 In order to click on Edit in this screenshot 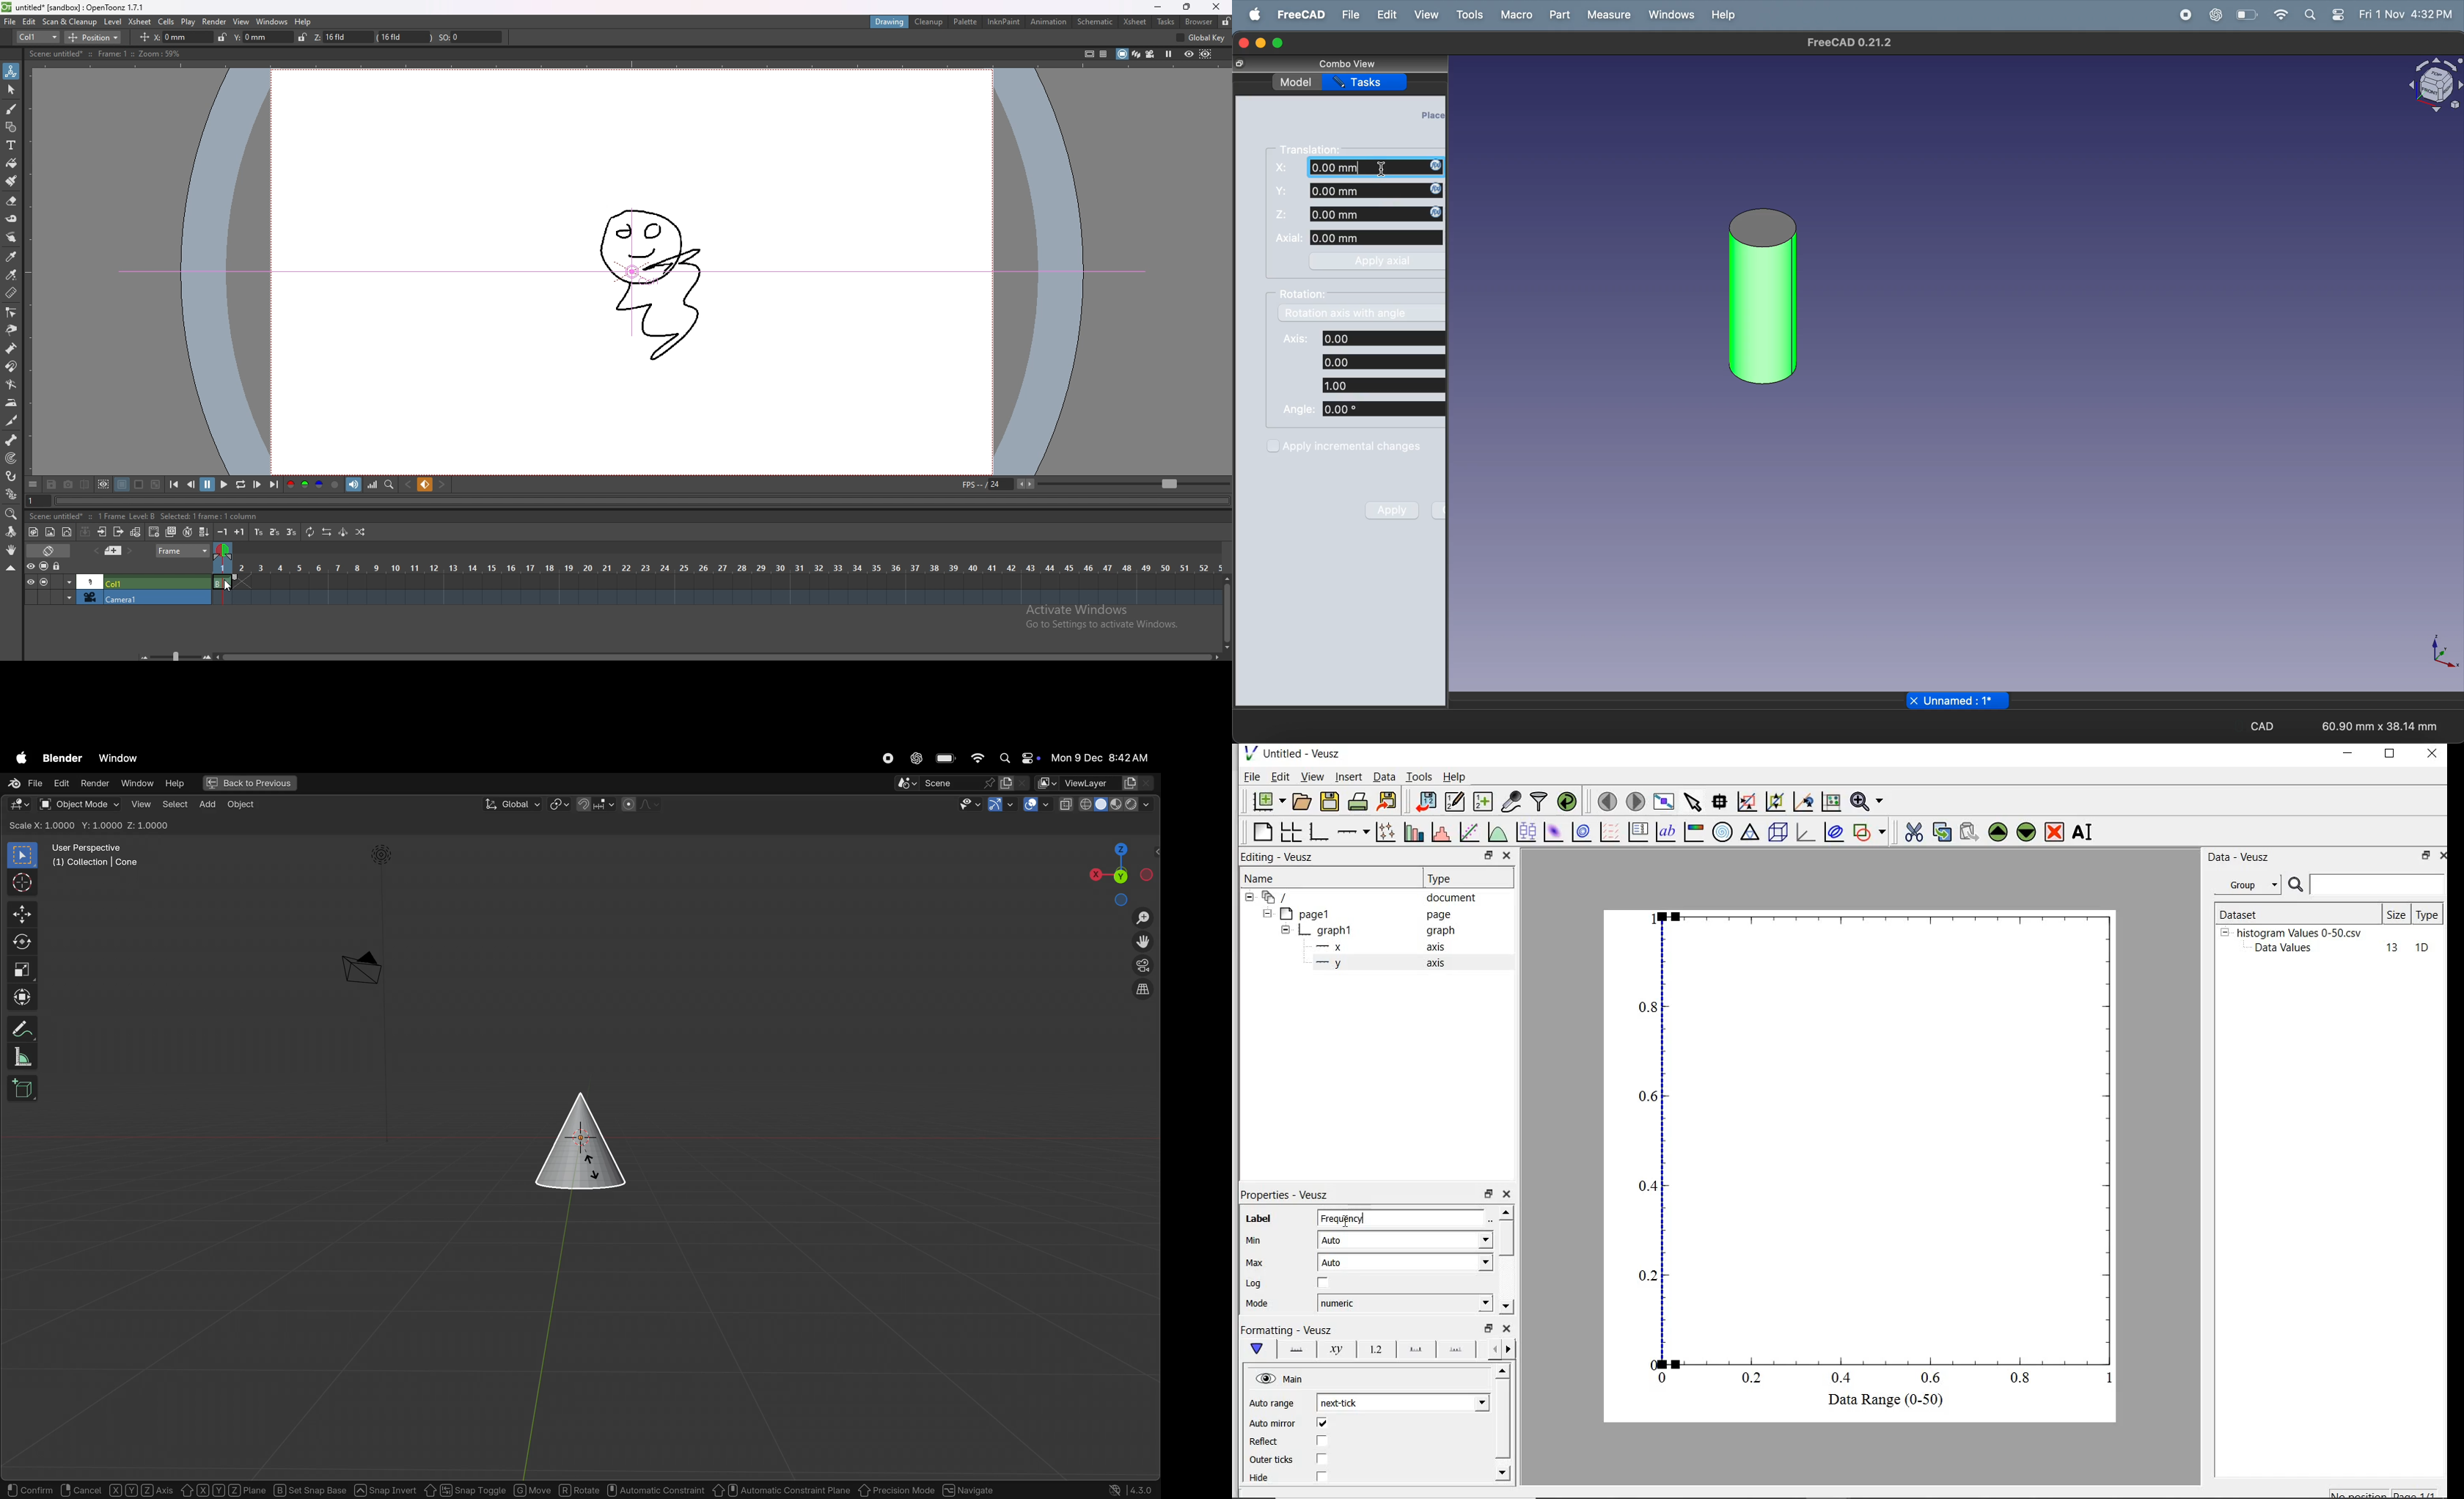, I will do `click(61, 784)`.